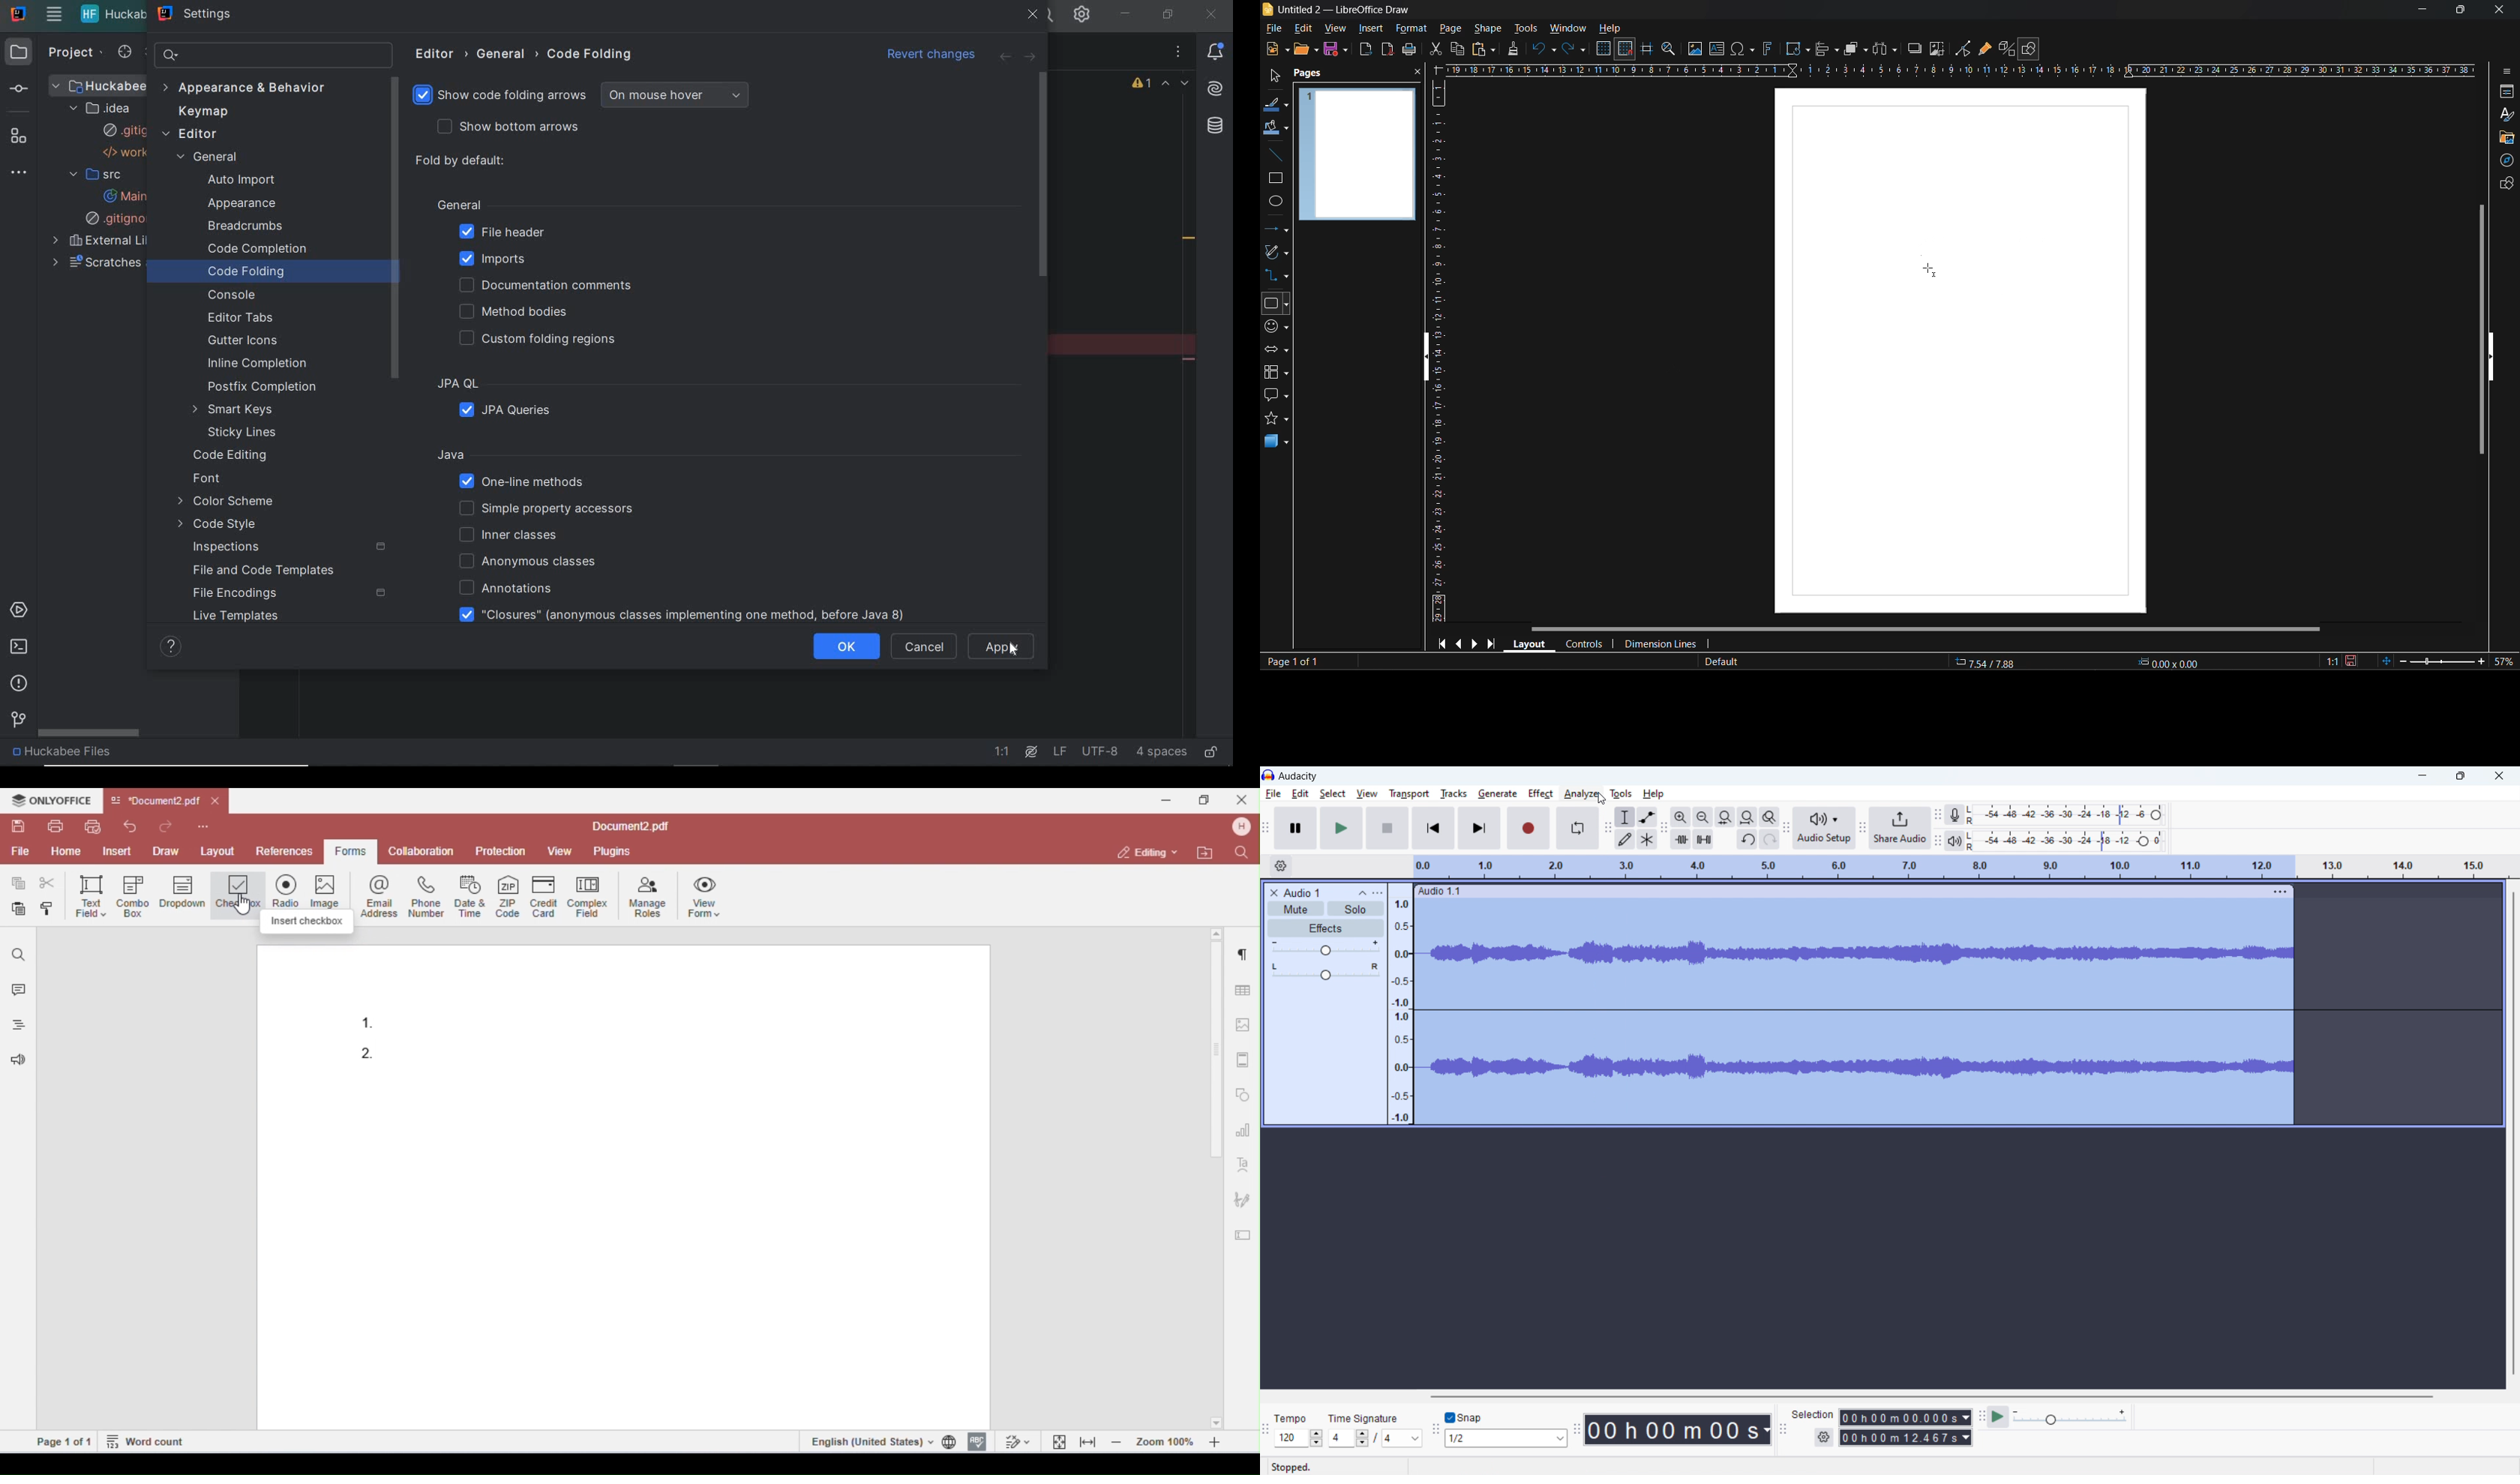 The width and height of the screenshot is (2520, 1484). I want to click on snap to grid, so click(1626, 49).